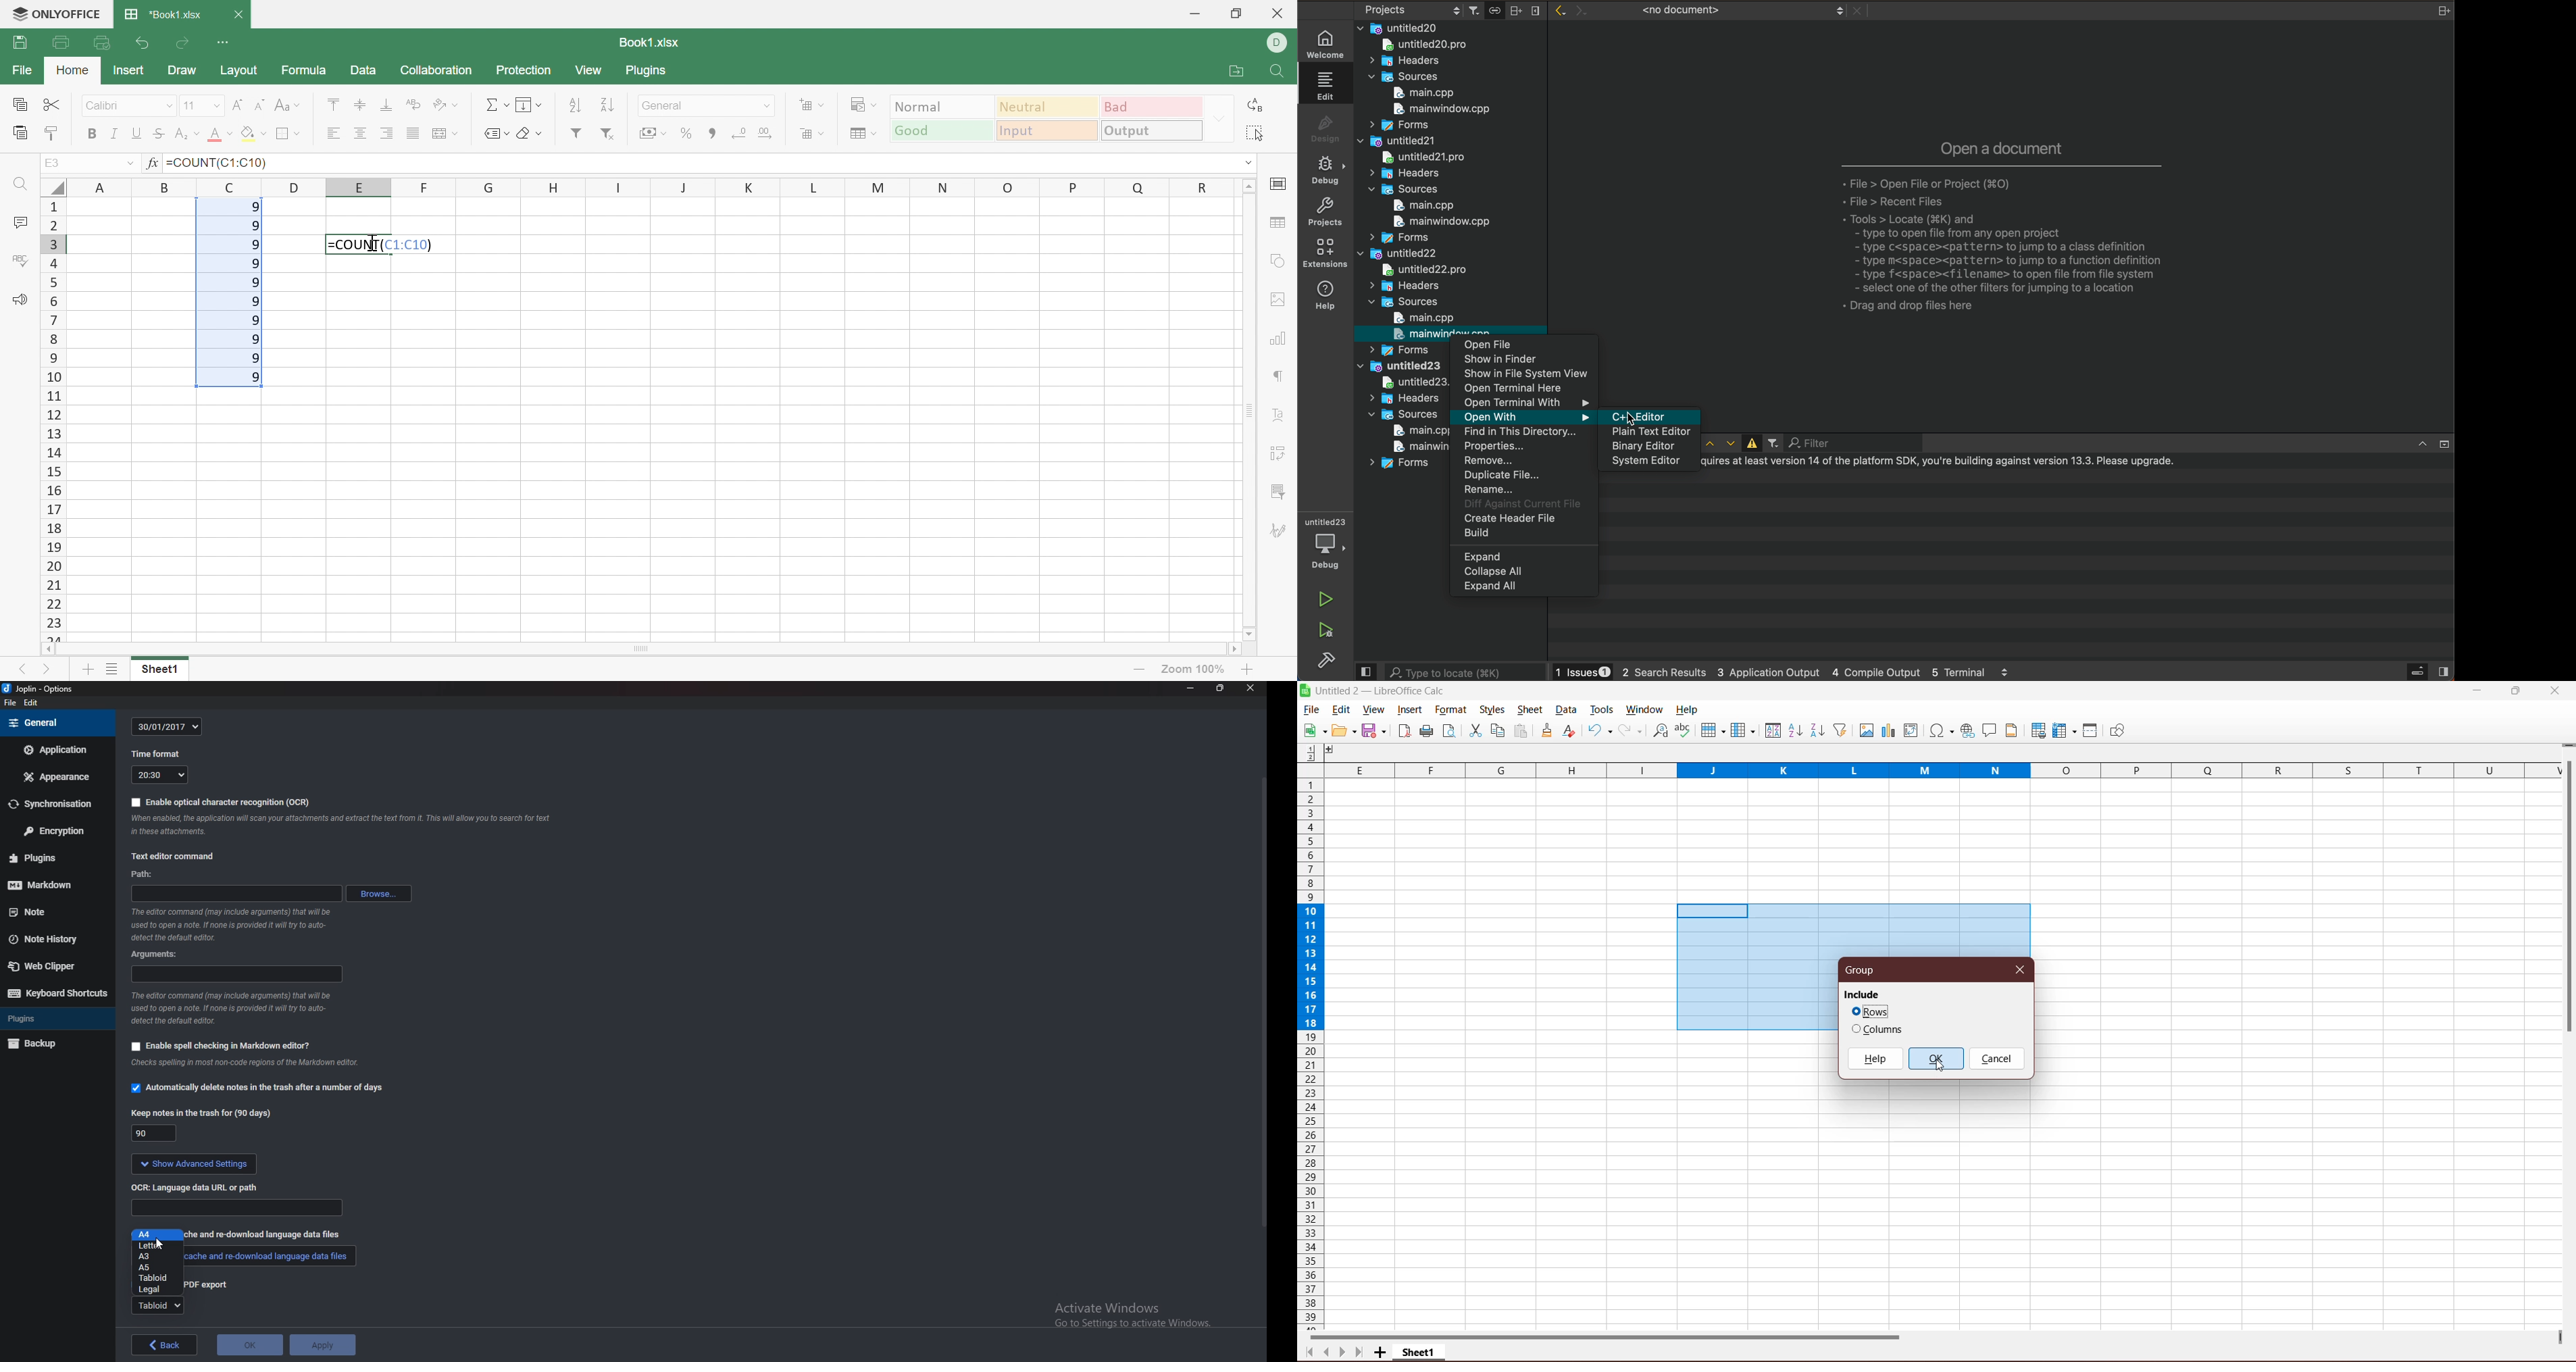 The height and width of the screenshot is (1372, 2576). What do you see at coordinates (628, 186) in the screenshot?
I see `Column names` at bounding box center [628, 186].